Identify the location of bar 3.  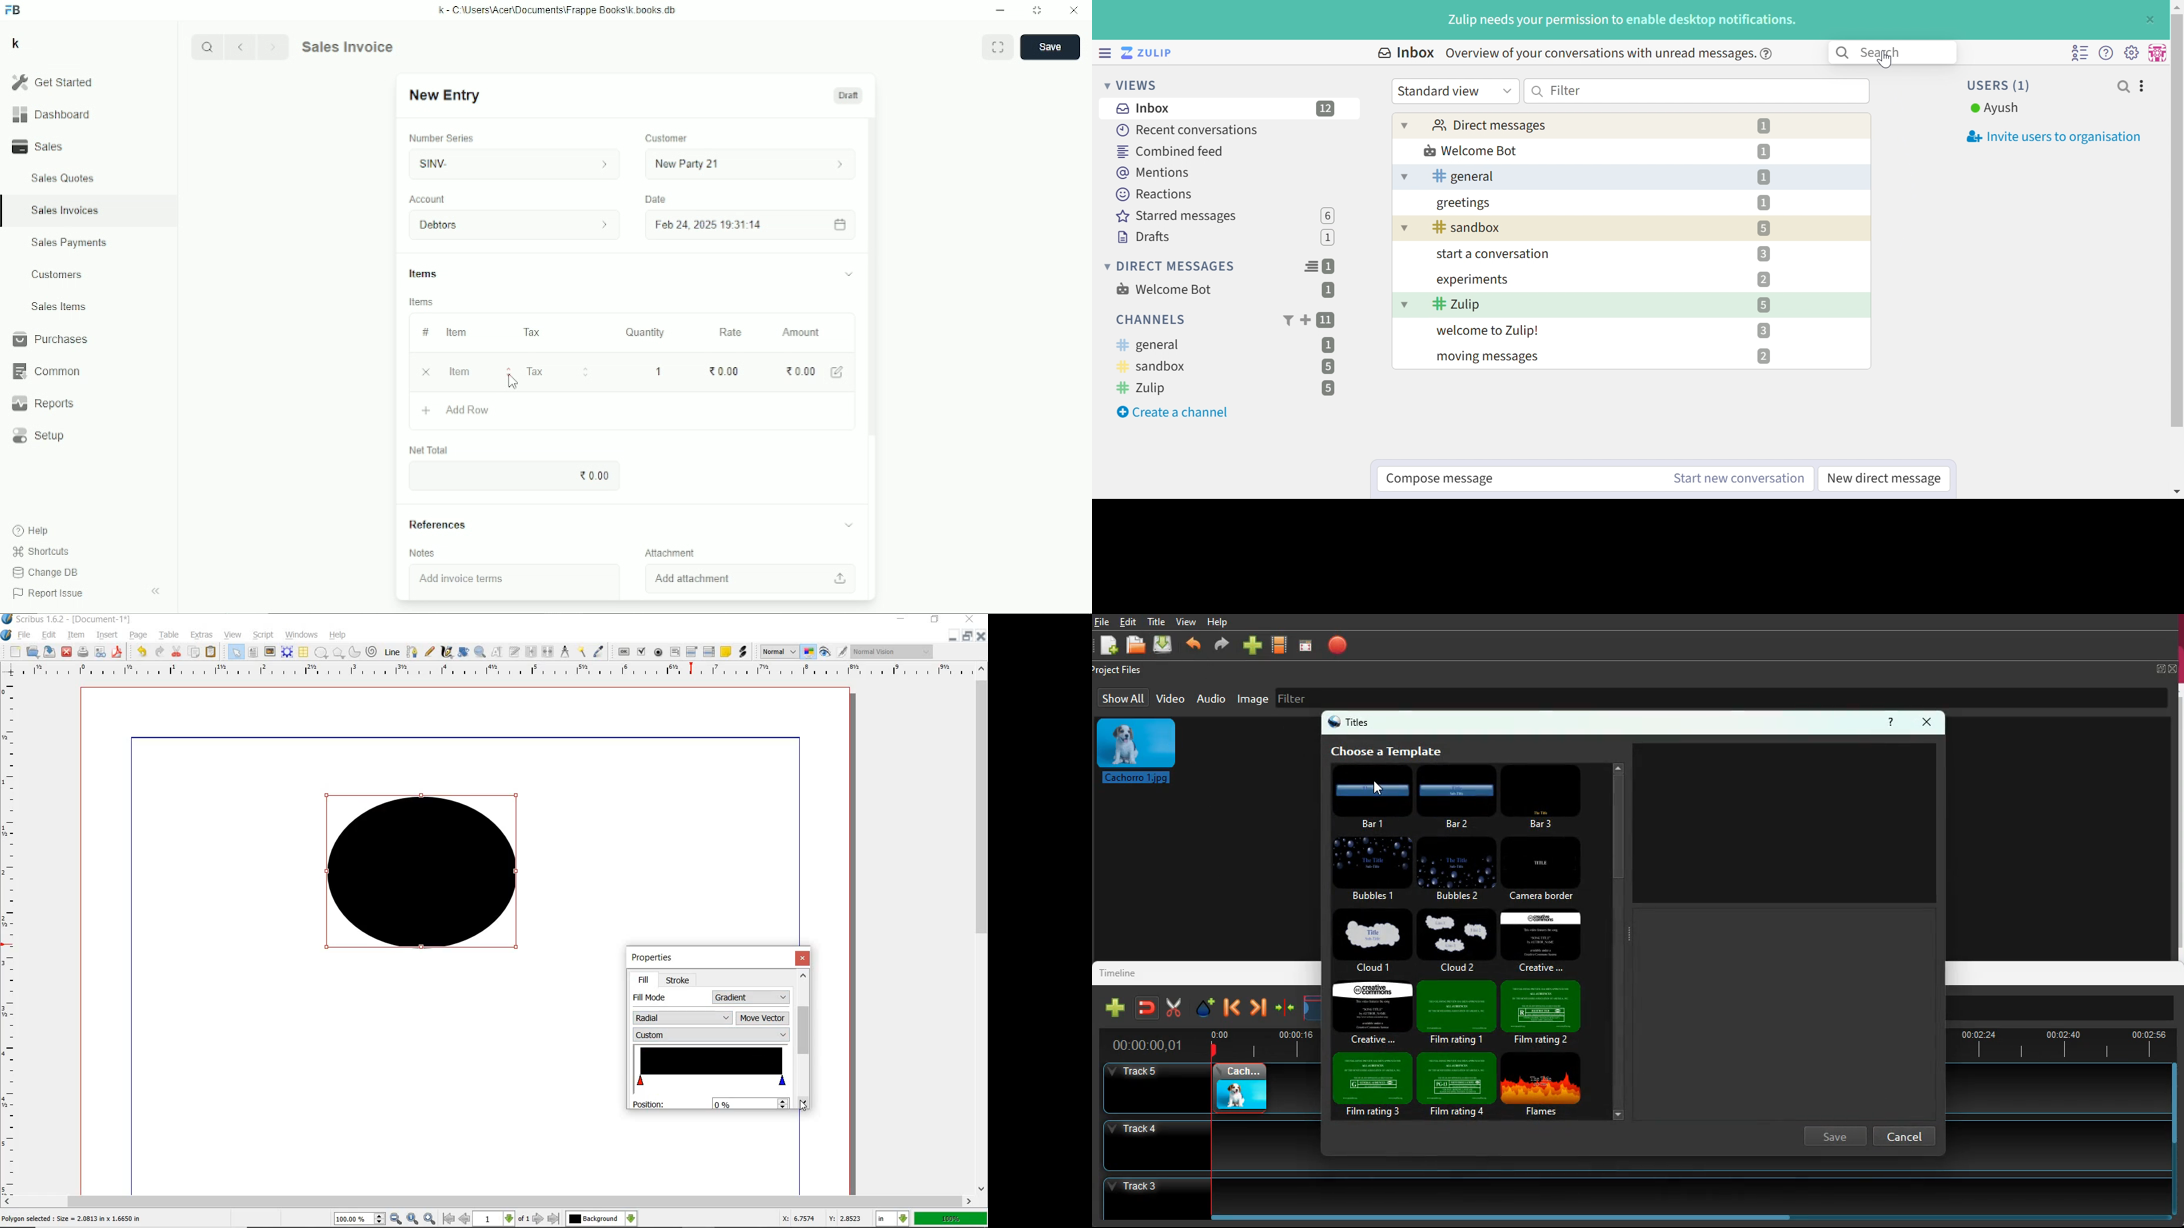
(1547, 795).